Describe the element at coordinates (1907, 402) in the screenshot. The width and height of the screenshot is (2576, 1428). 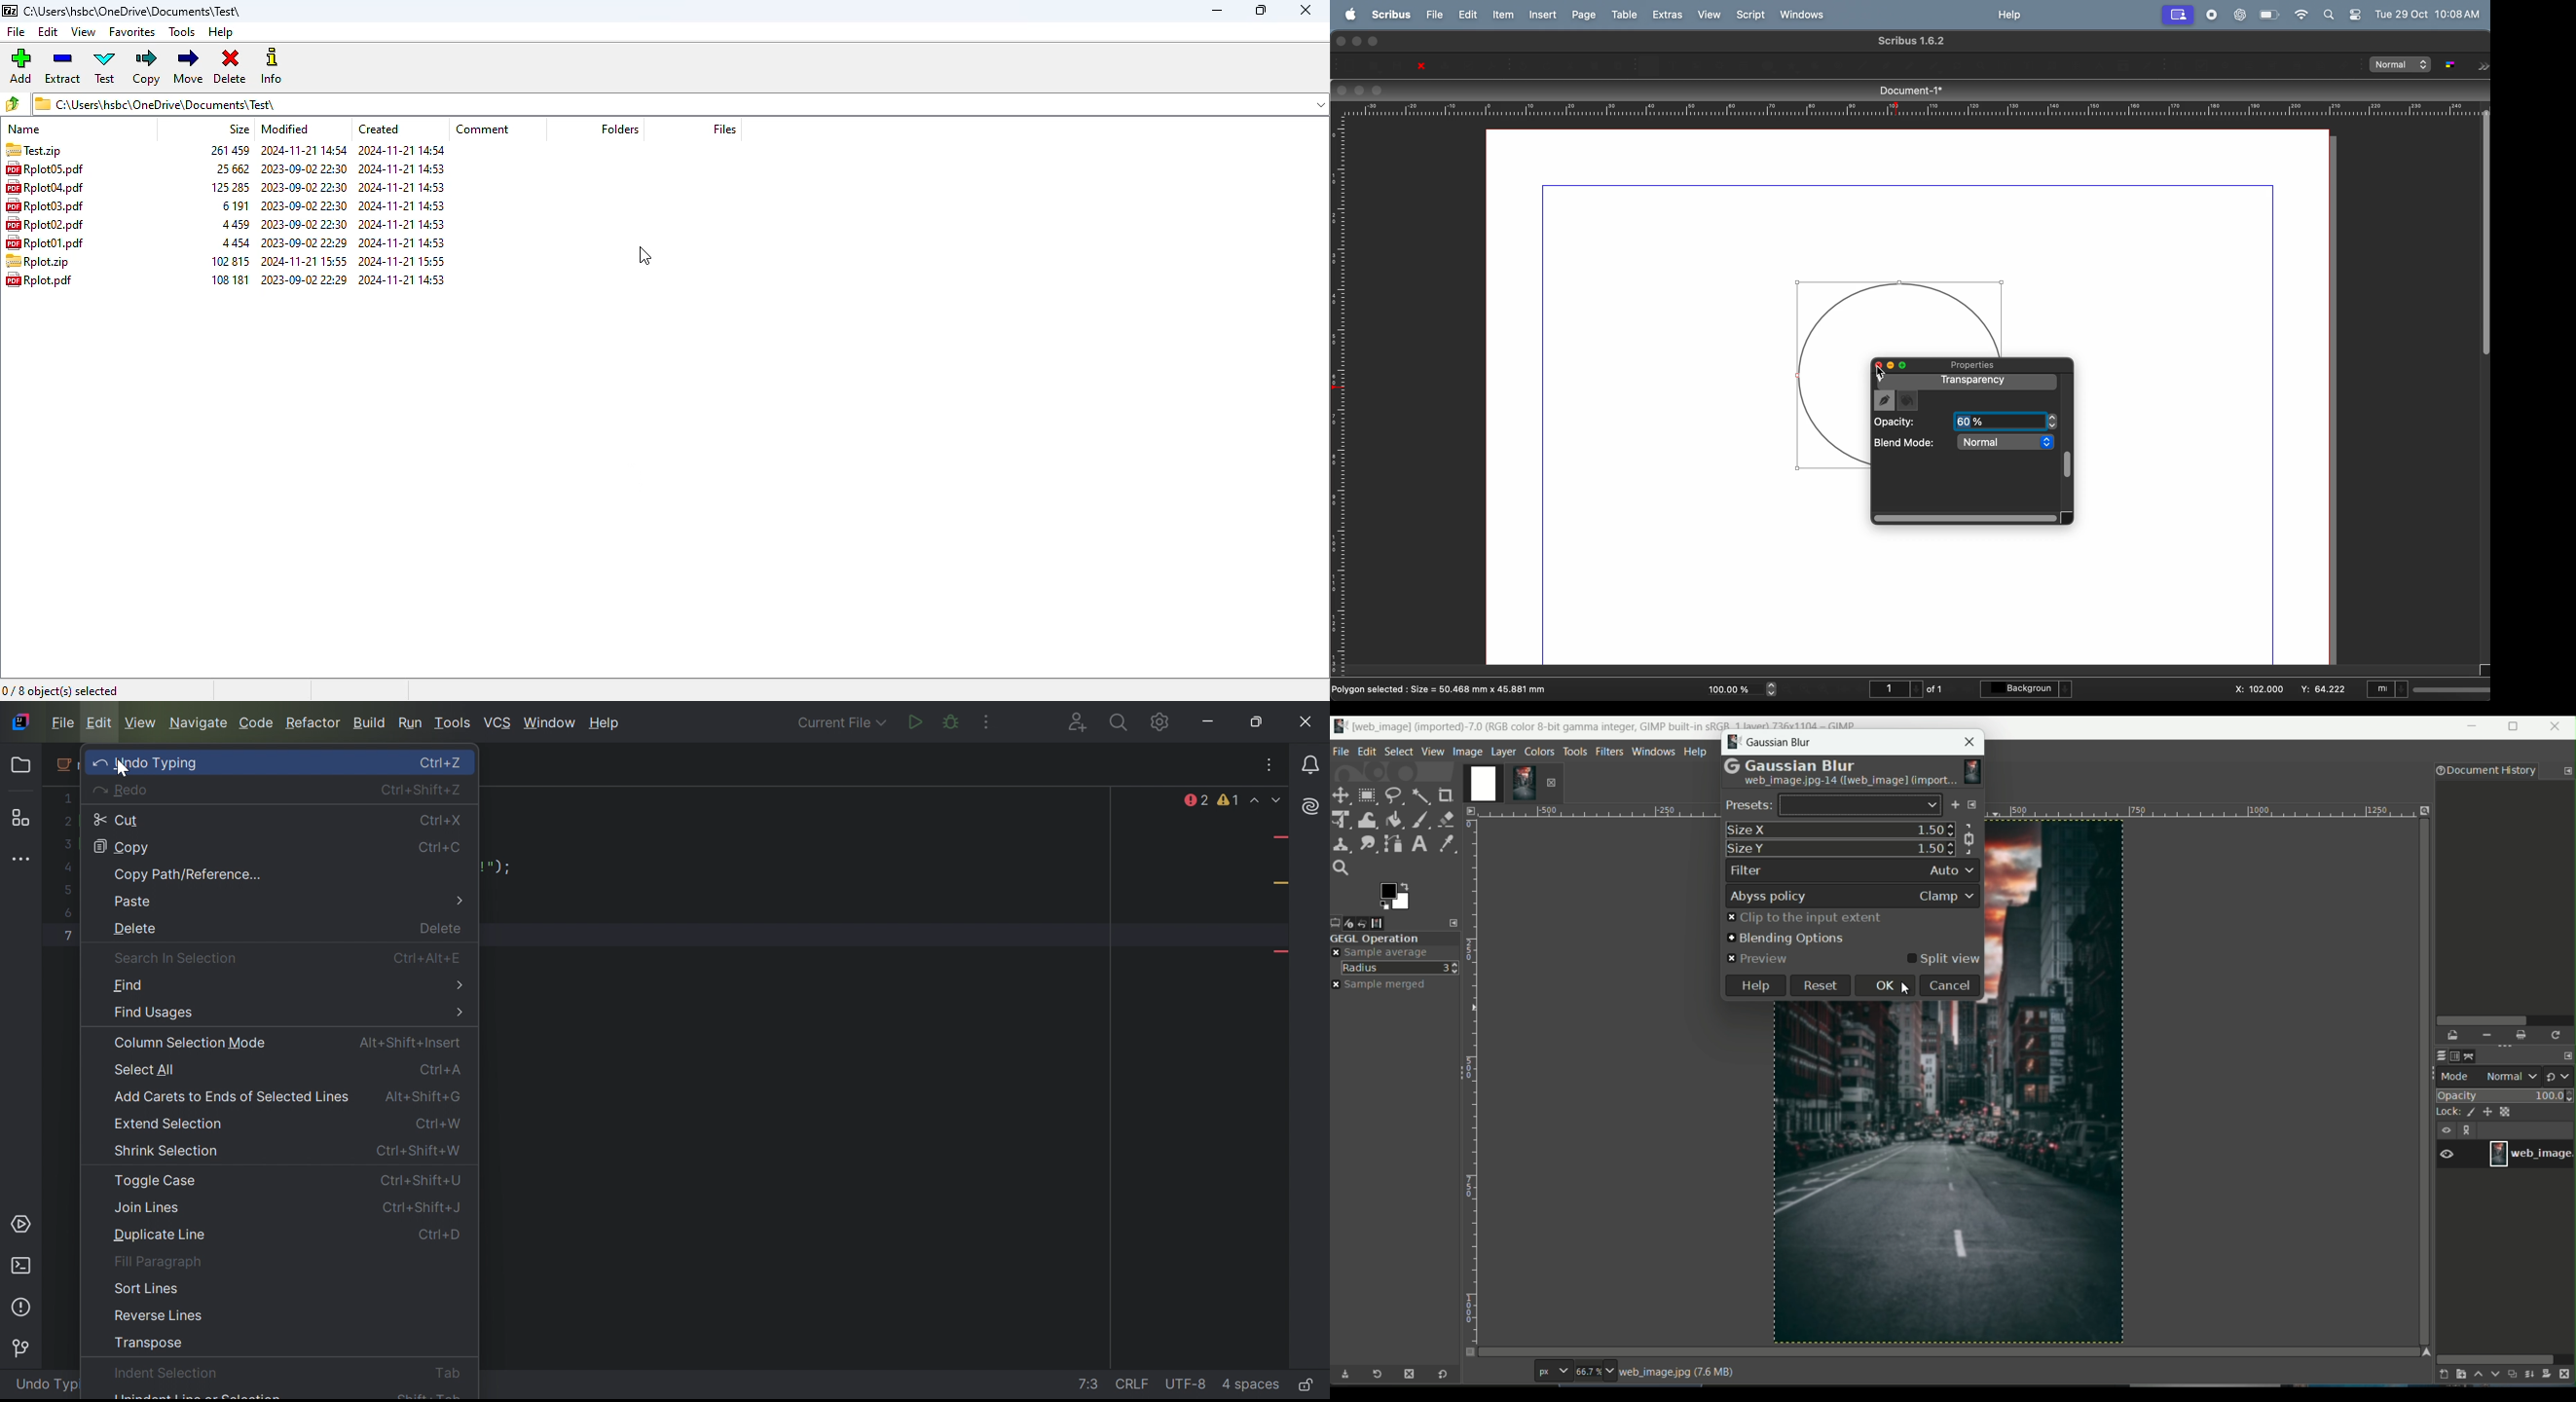
I see `fill color` at that location.